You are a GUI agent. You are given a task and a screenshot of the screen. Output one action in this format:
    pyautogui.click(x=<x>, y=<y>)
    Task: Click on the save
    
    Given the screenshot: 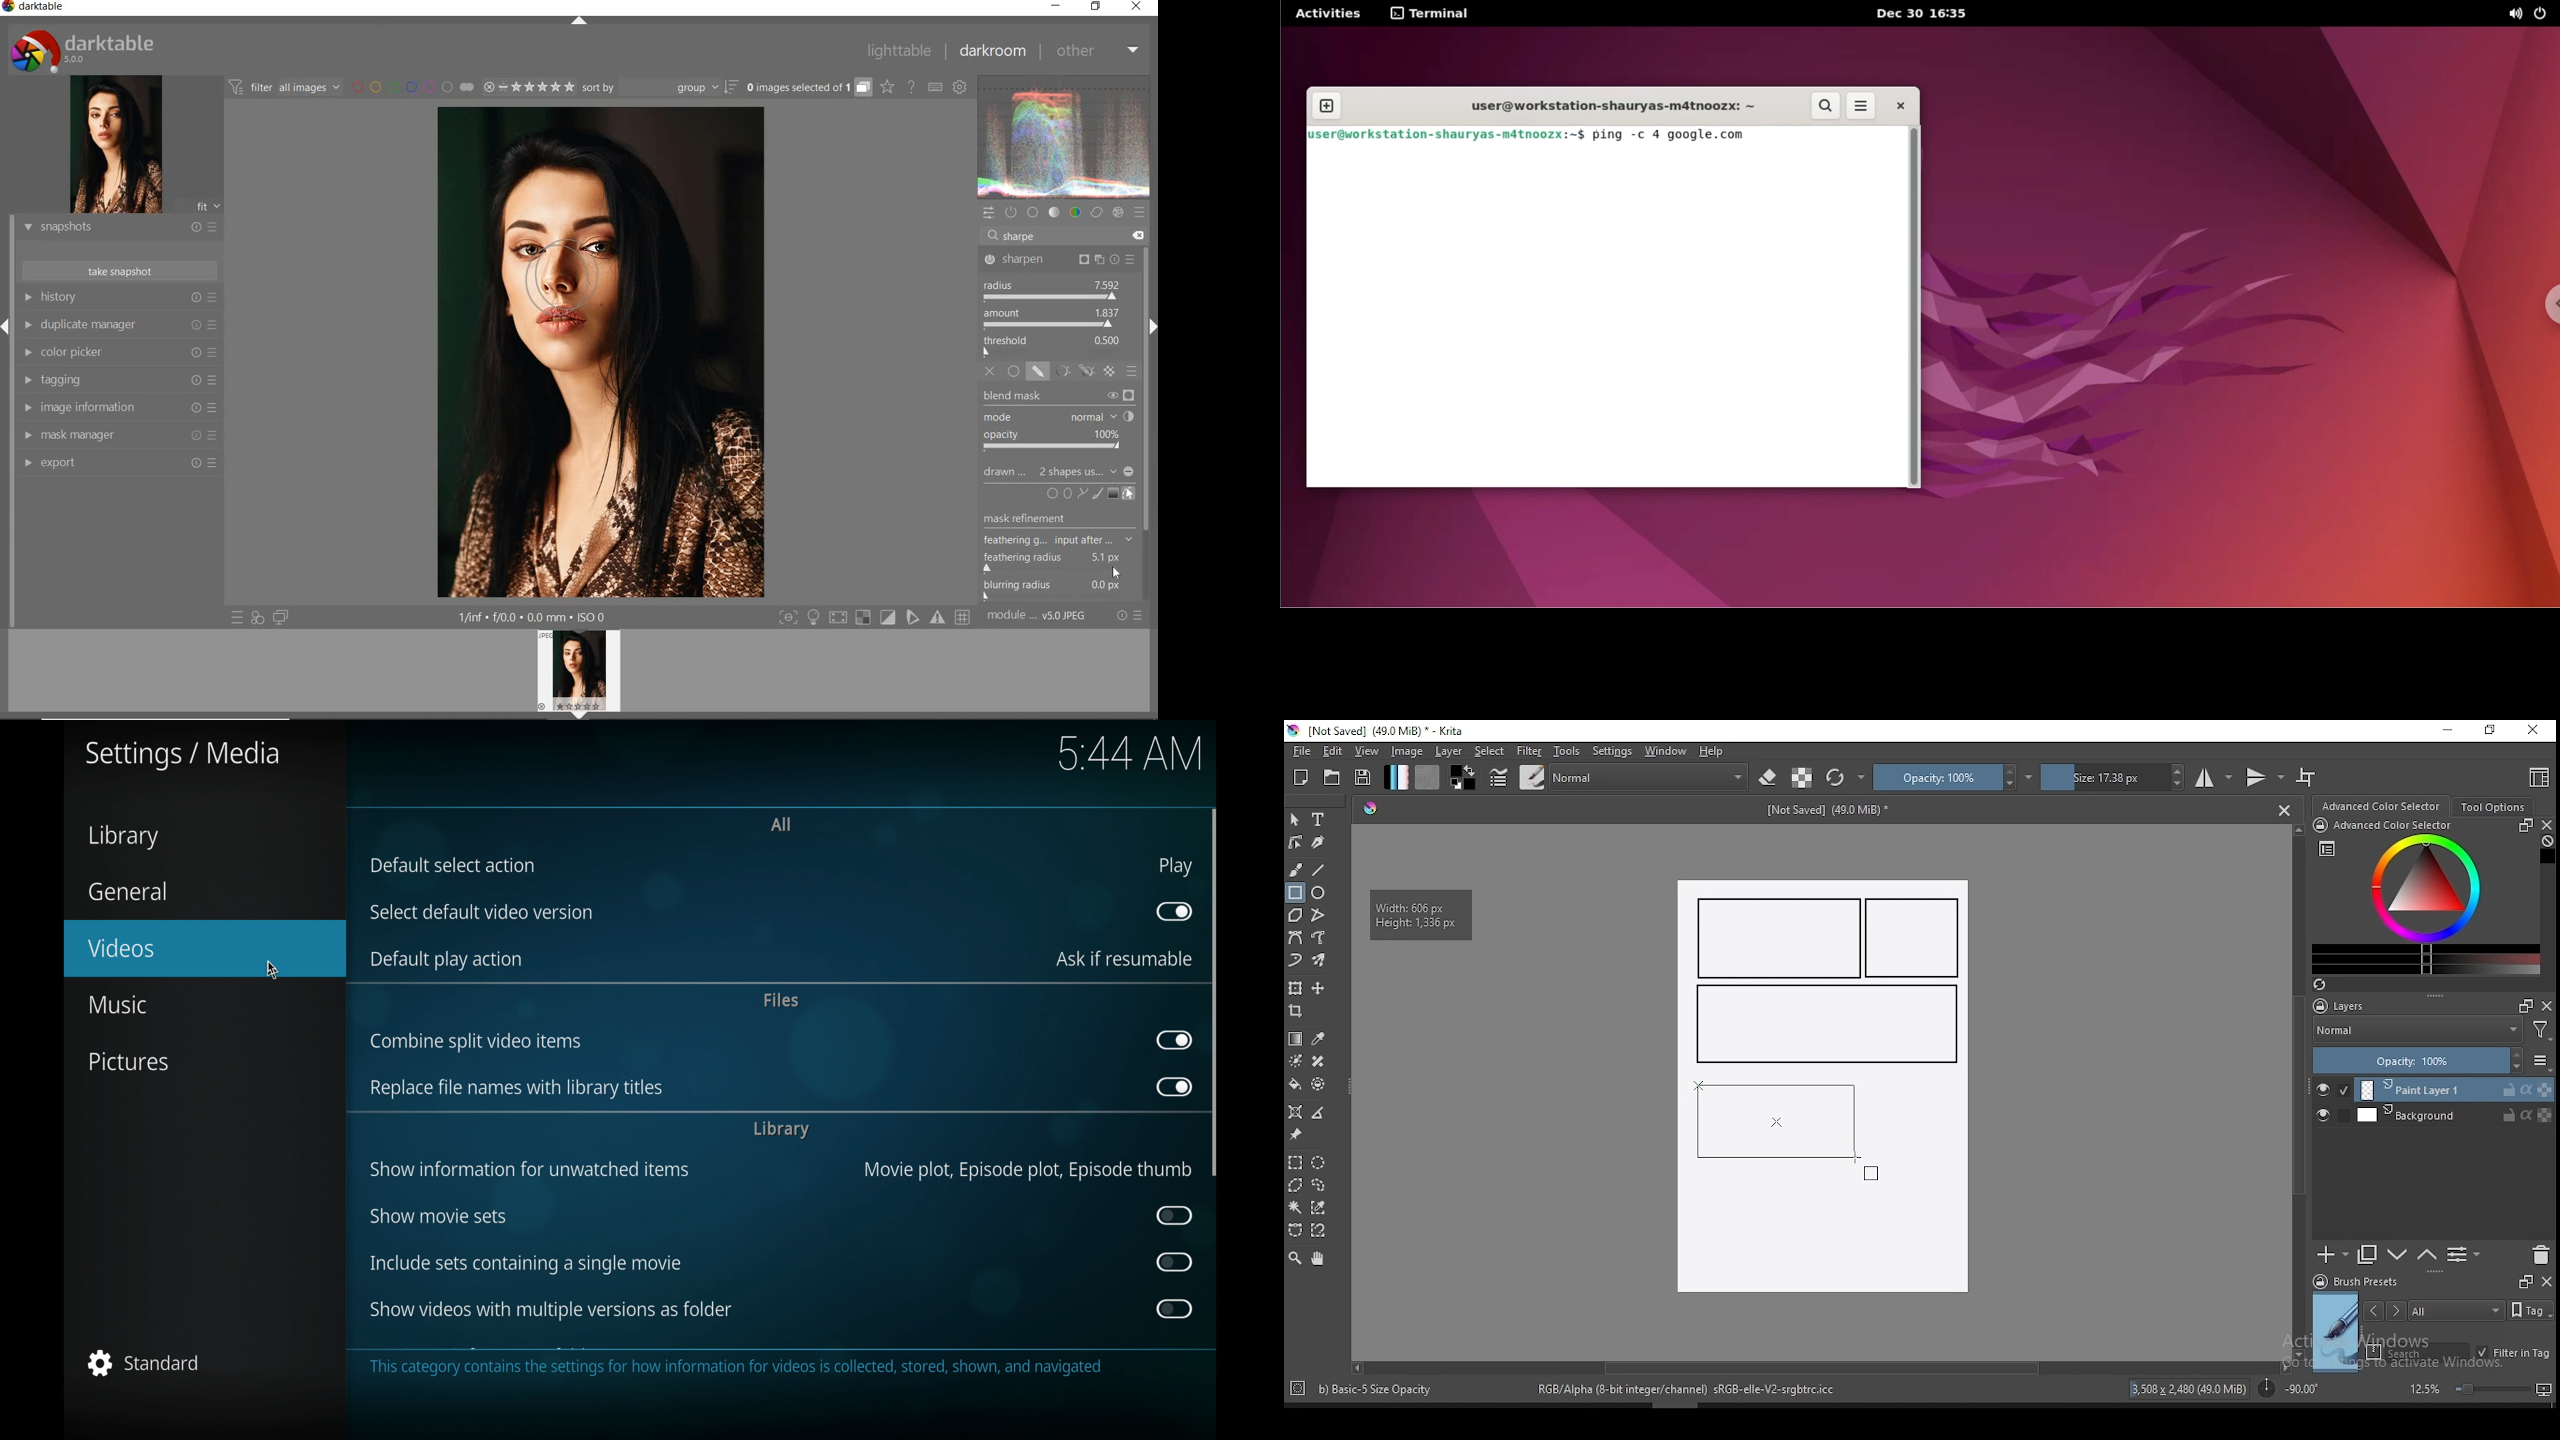 What is the action you would take?
    pyautogui.click(x=1363, y=778)
    